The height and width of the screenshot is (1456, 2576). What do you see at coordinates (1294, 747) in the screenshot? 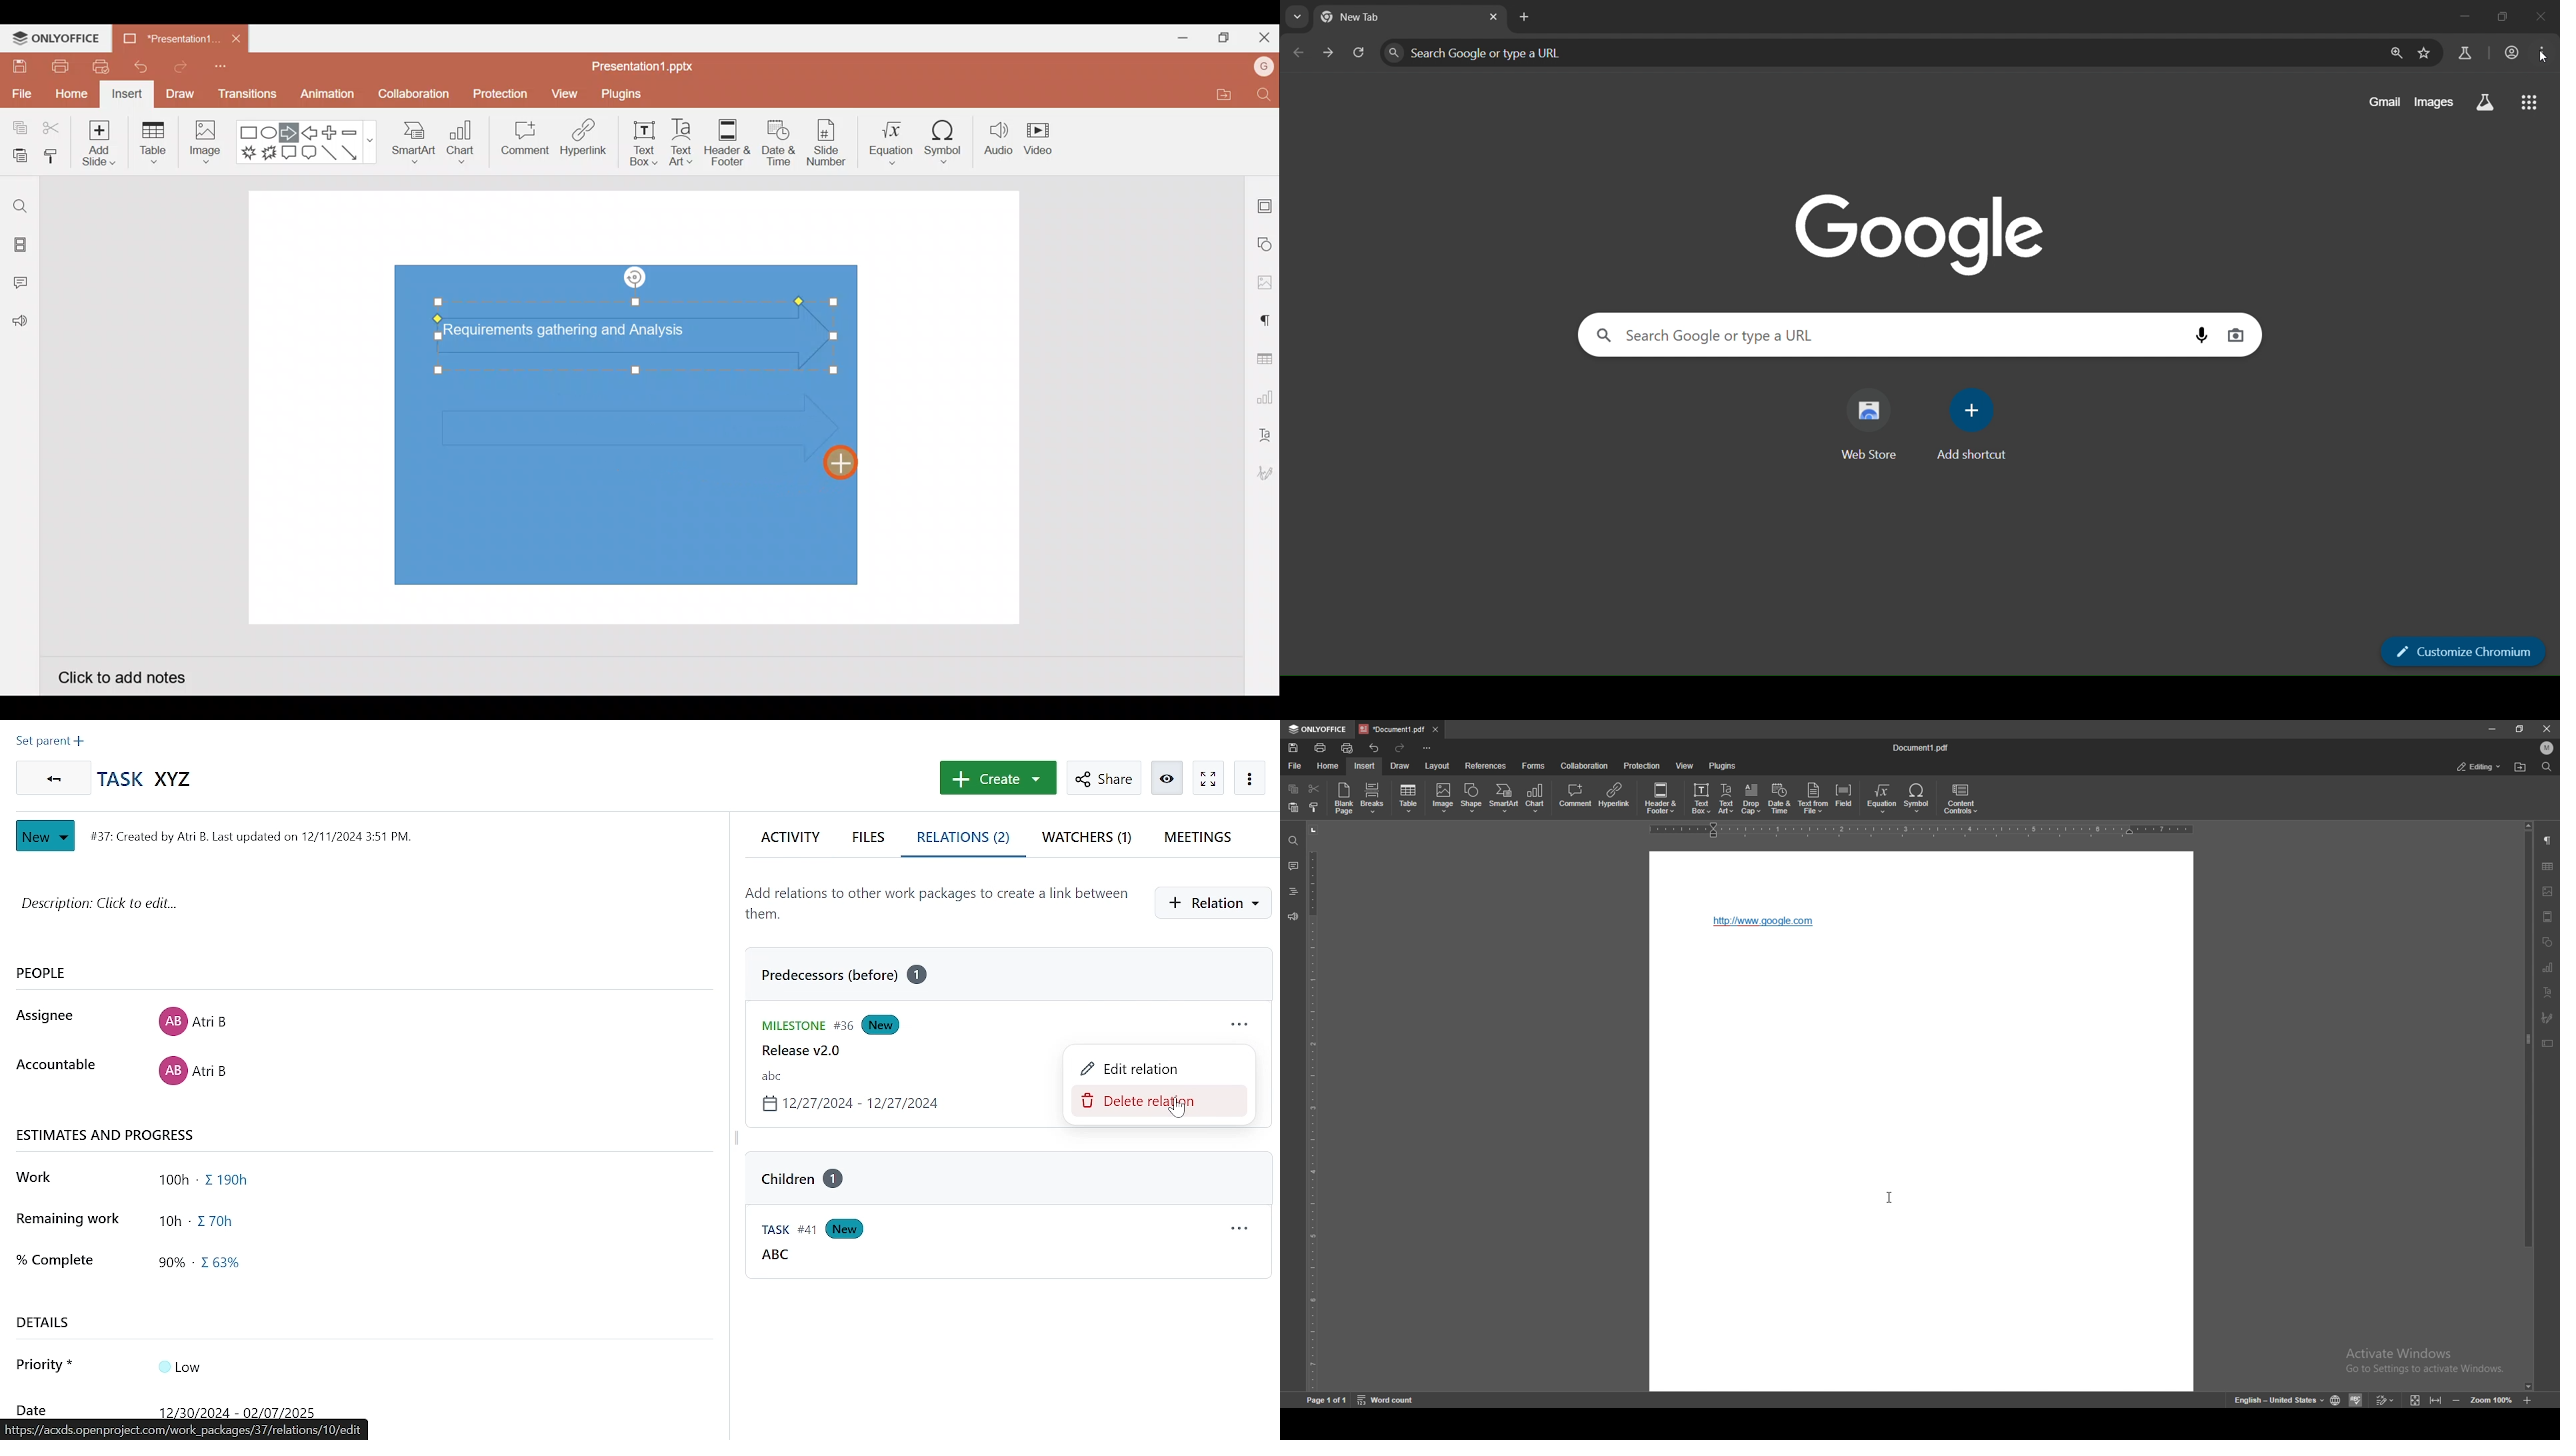
I see `save` at bounding box center [1294, 747].